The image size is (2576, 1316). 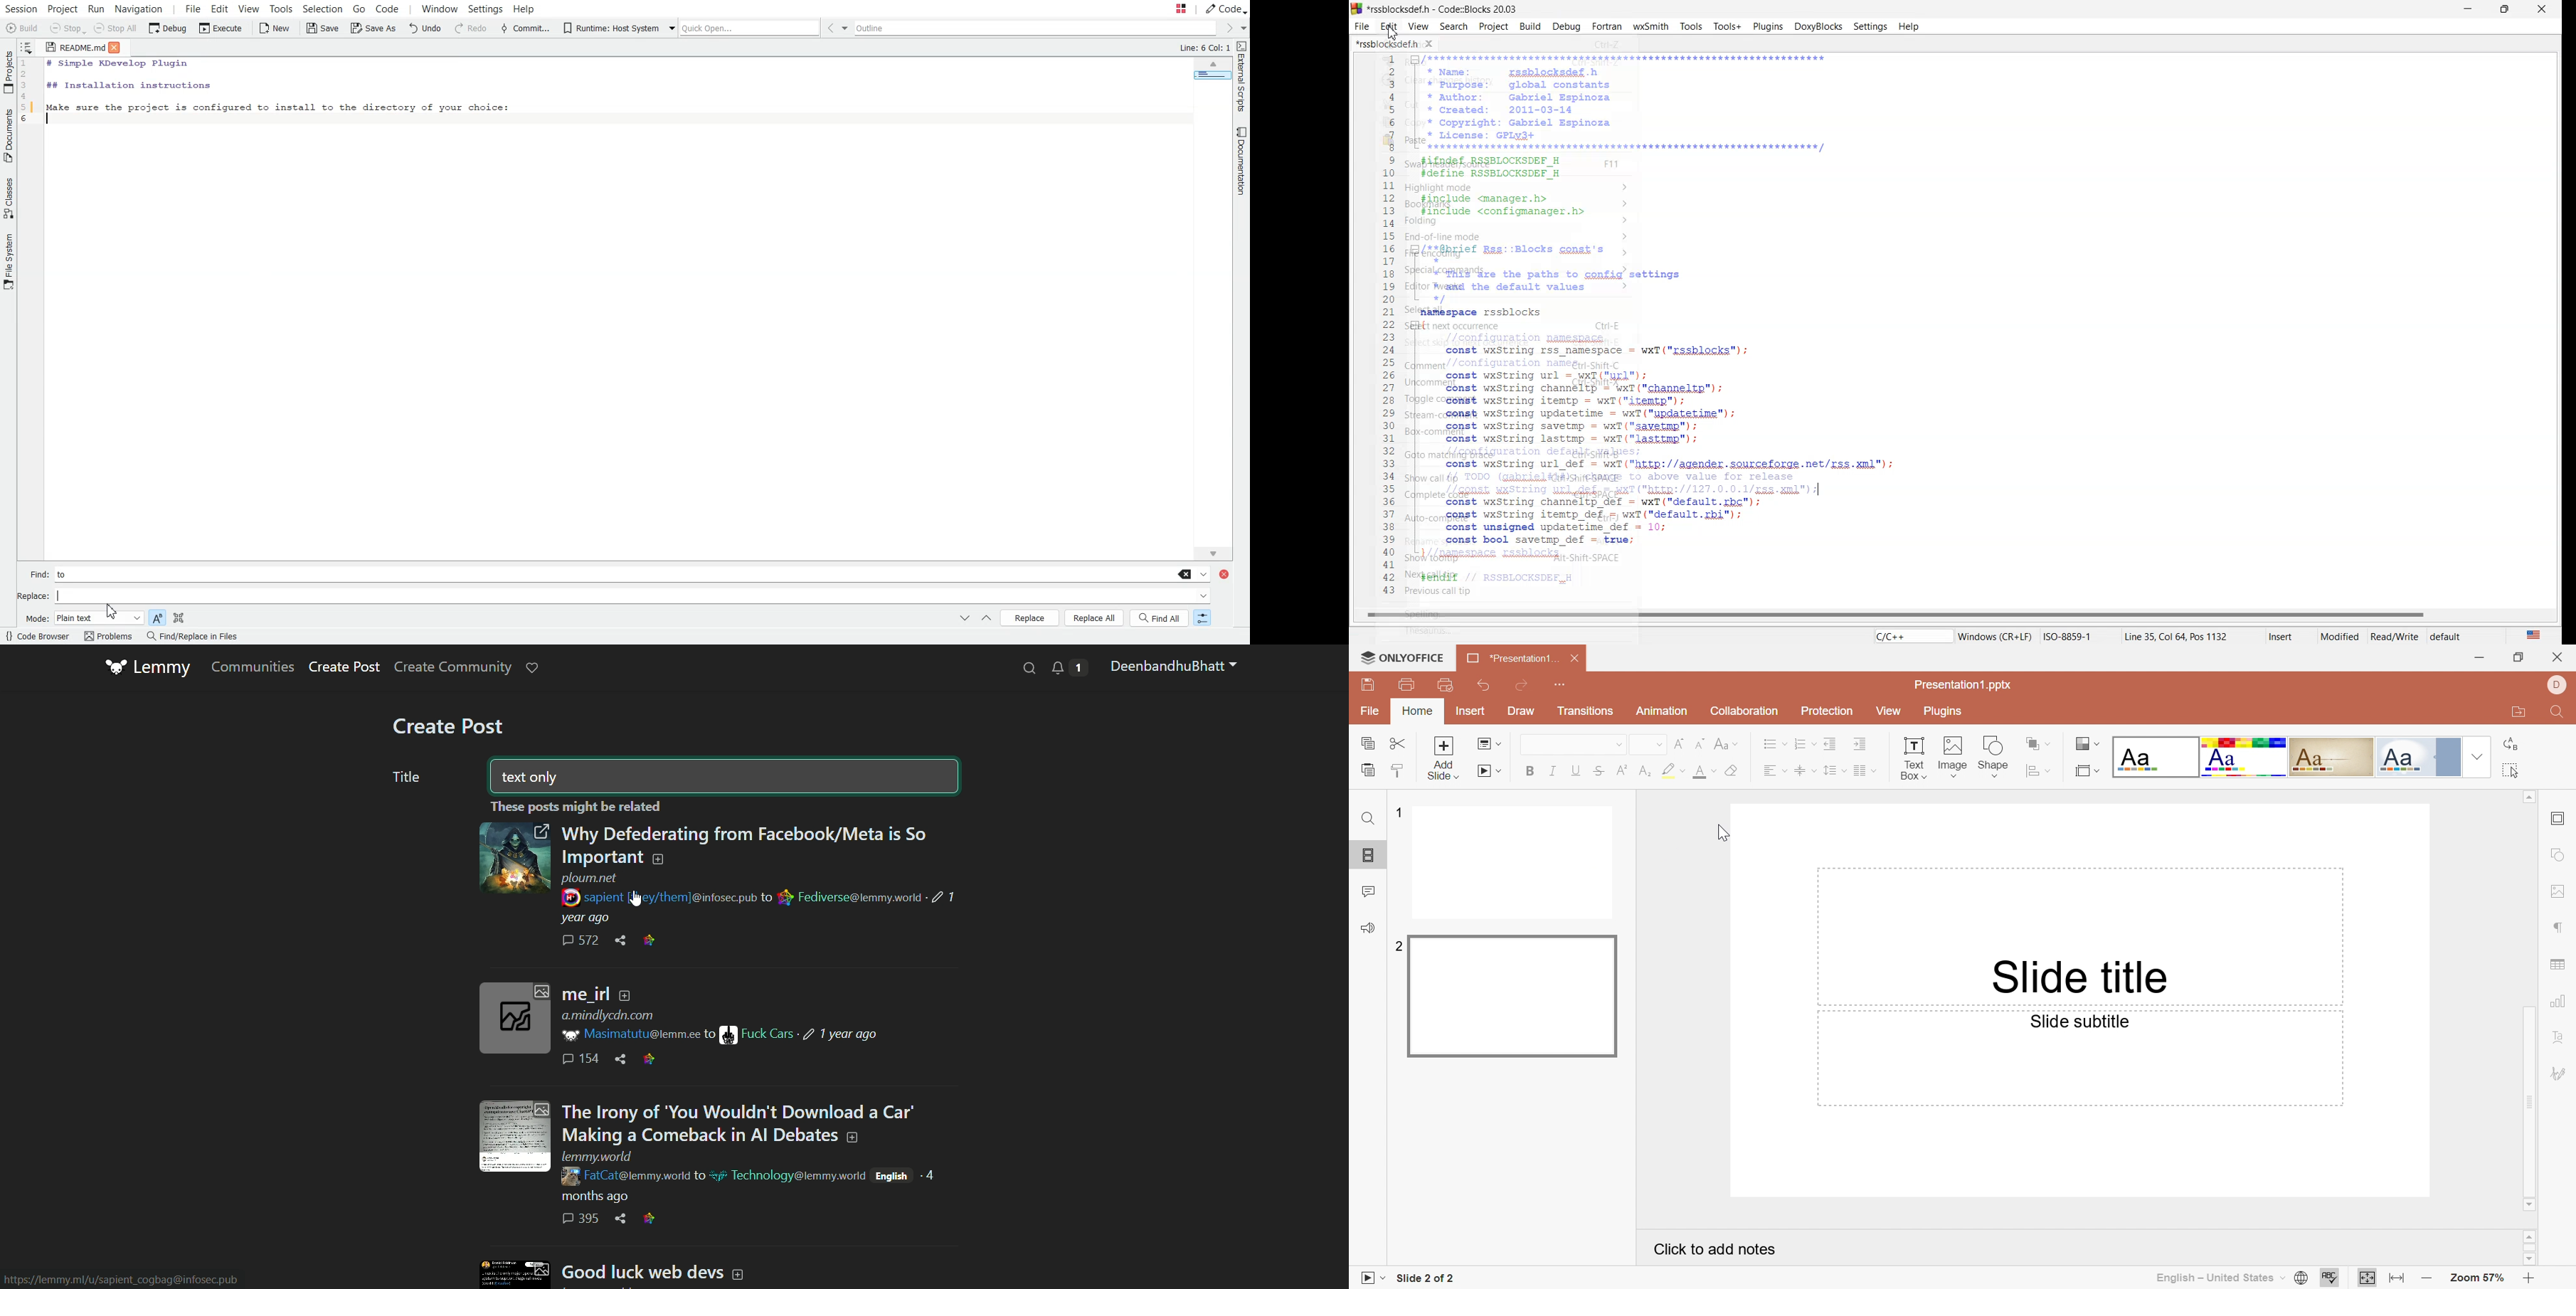 What do you see at coordinates (2560, 1042) in the screenshot?
I see `Text Art settings` at bounding box center [2560, 1042].